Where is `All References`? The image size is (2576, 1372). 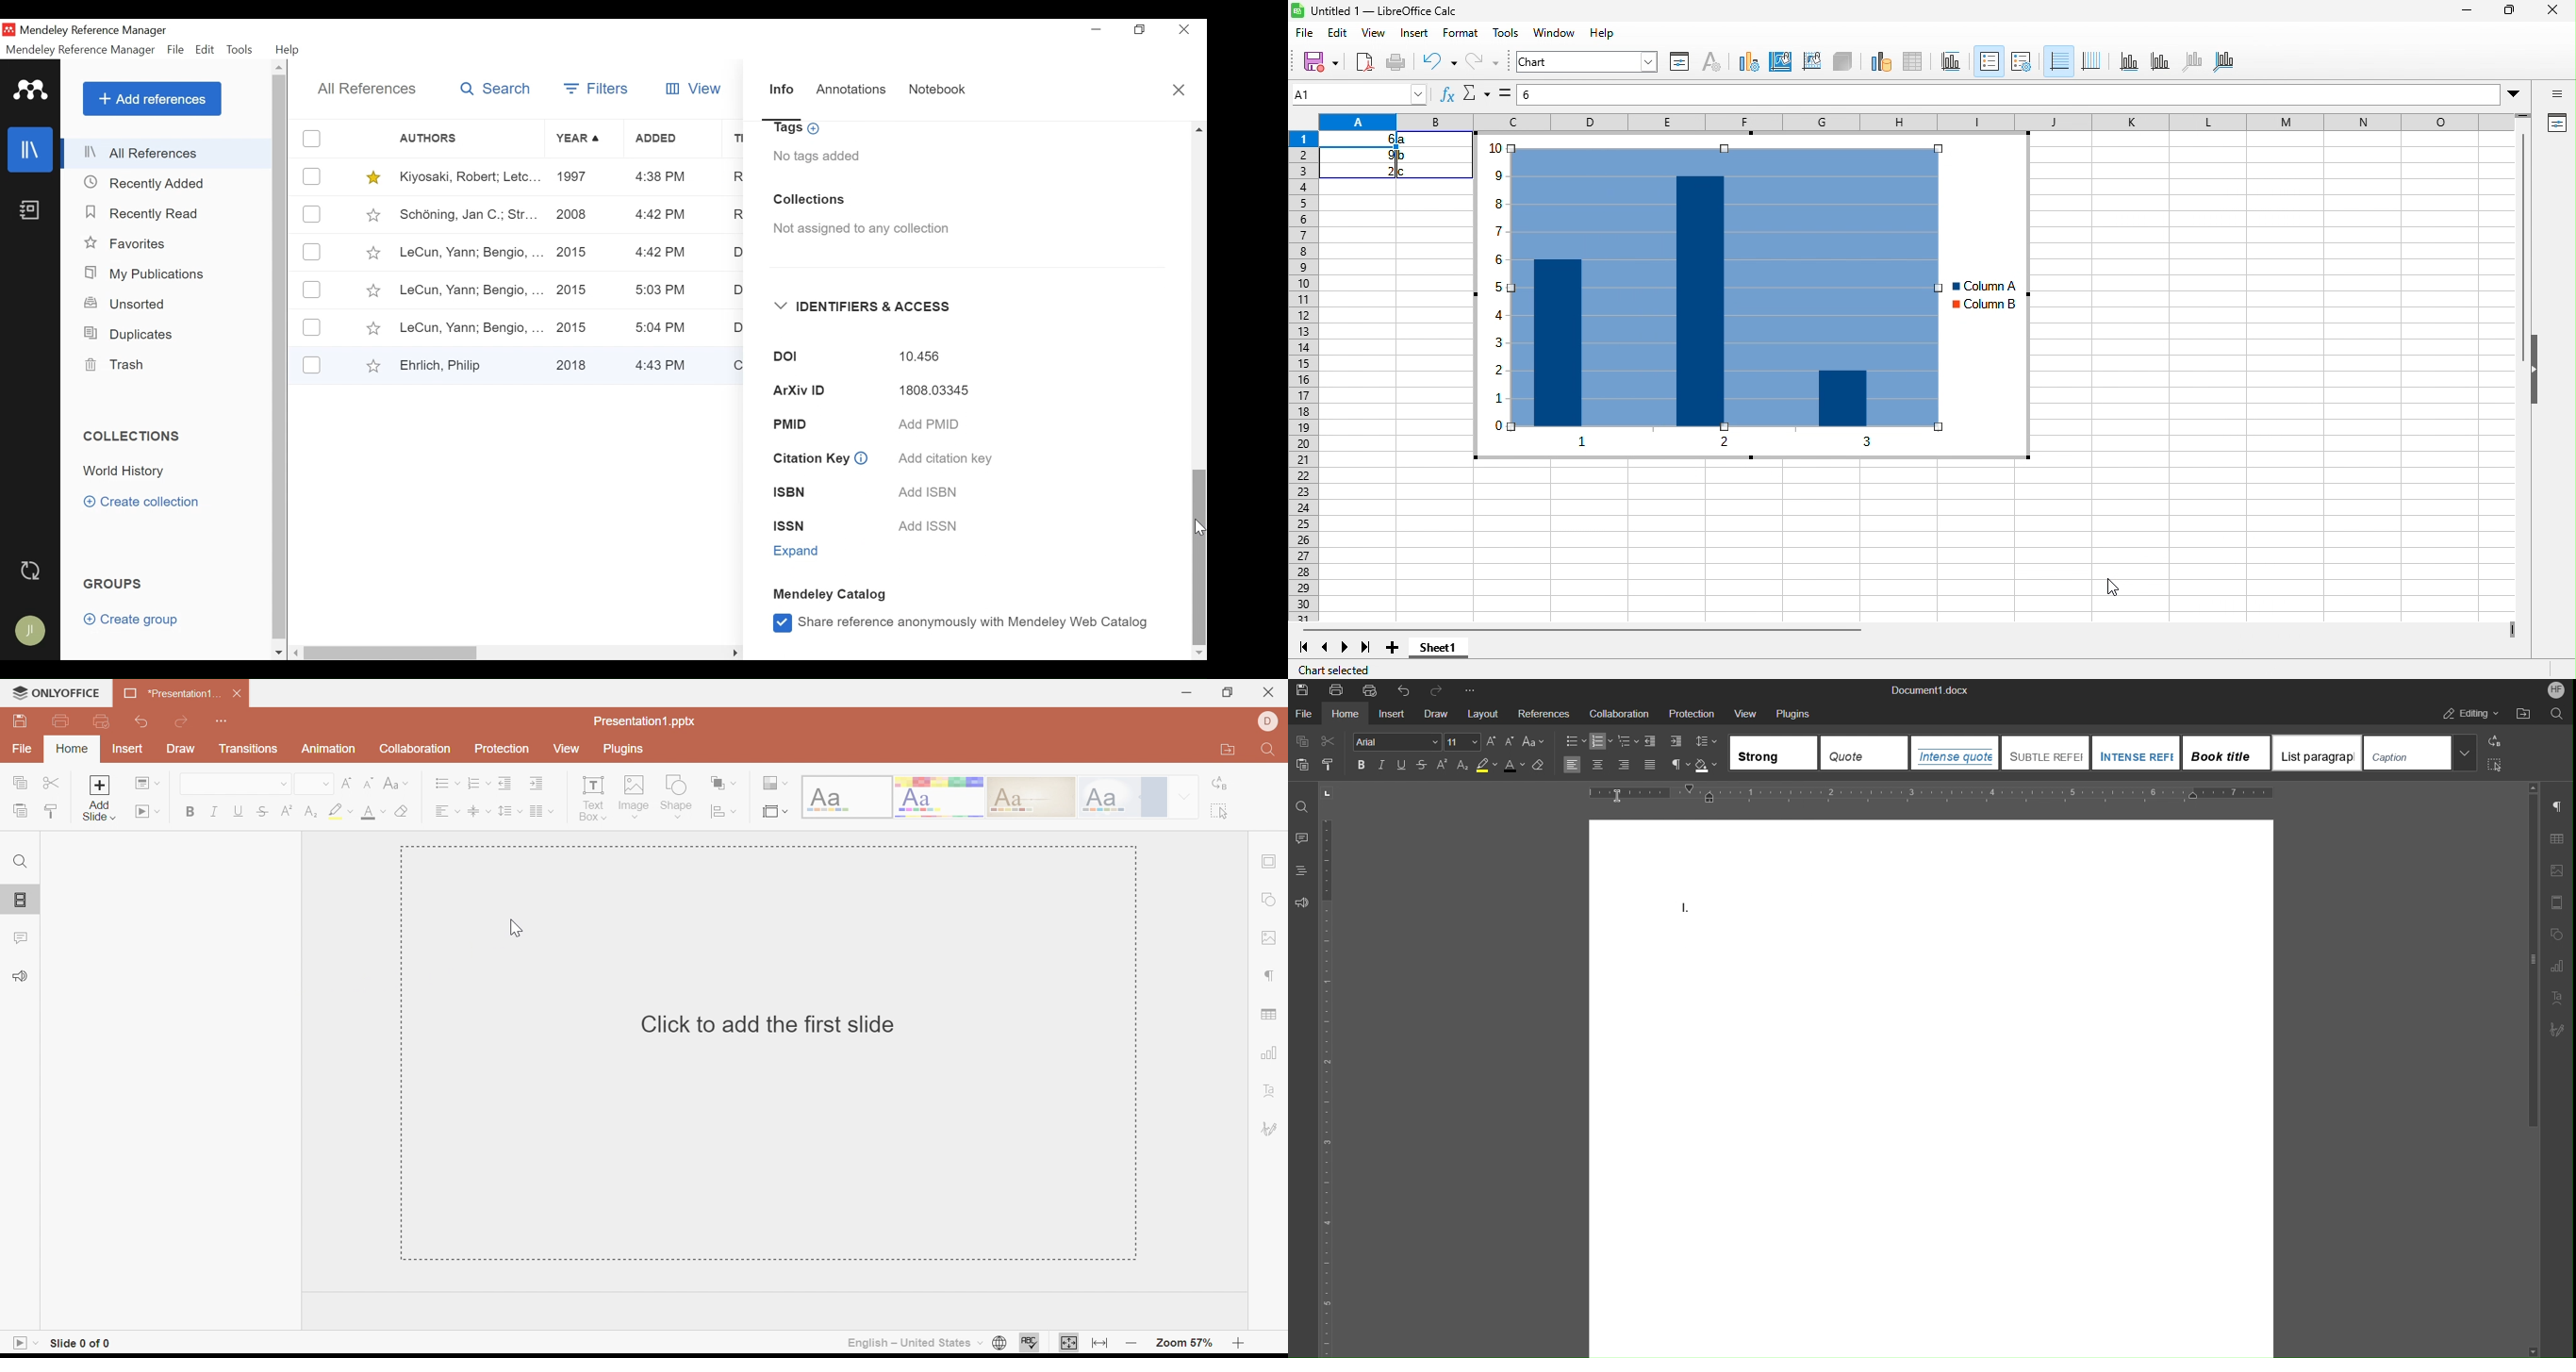 All References is located at coordinates (168, 154).